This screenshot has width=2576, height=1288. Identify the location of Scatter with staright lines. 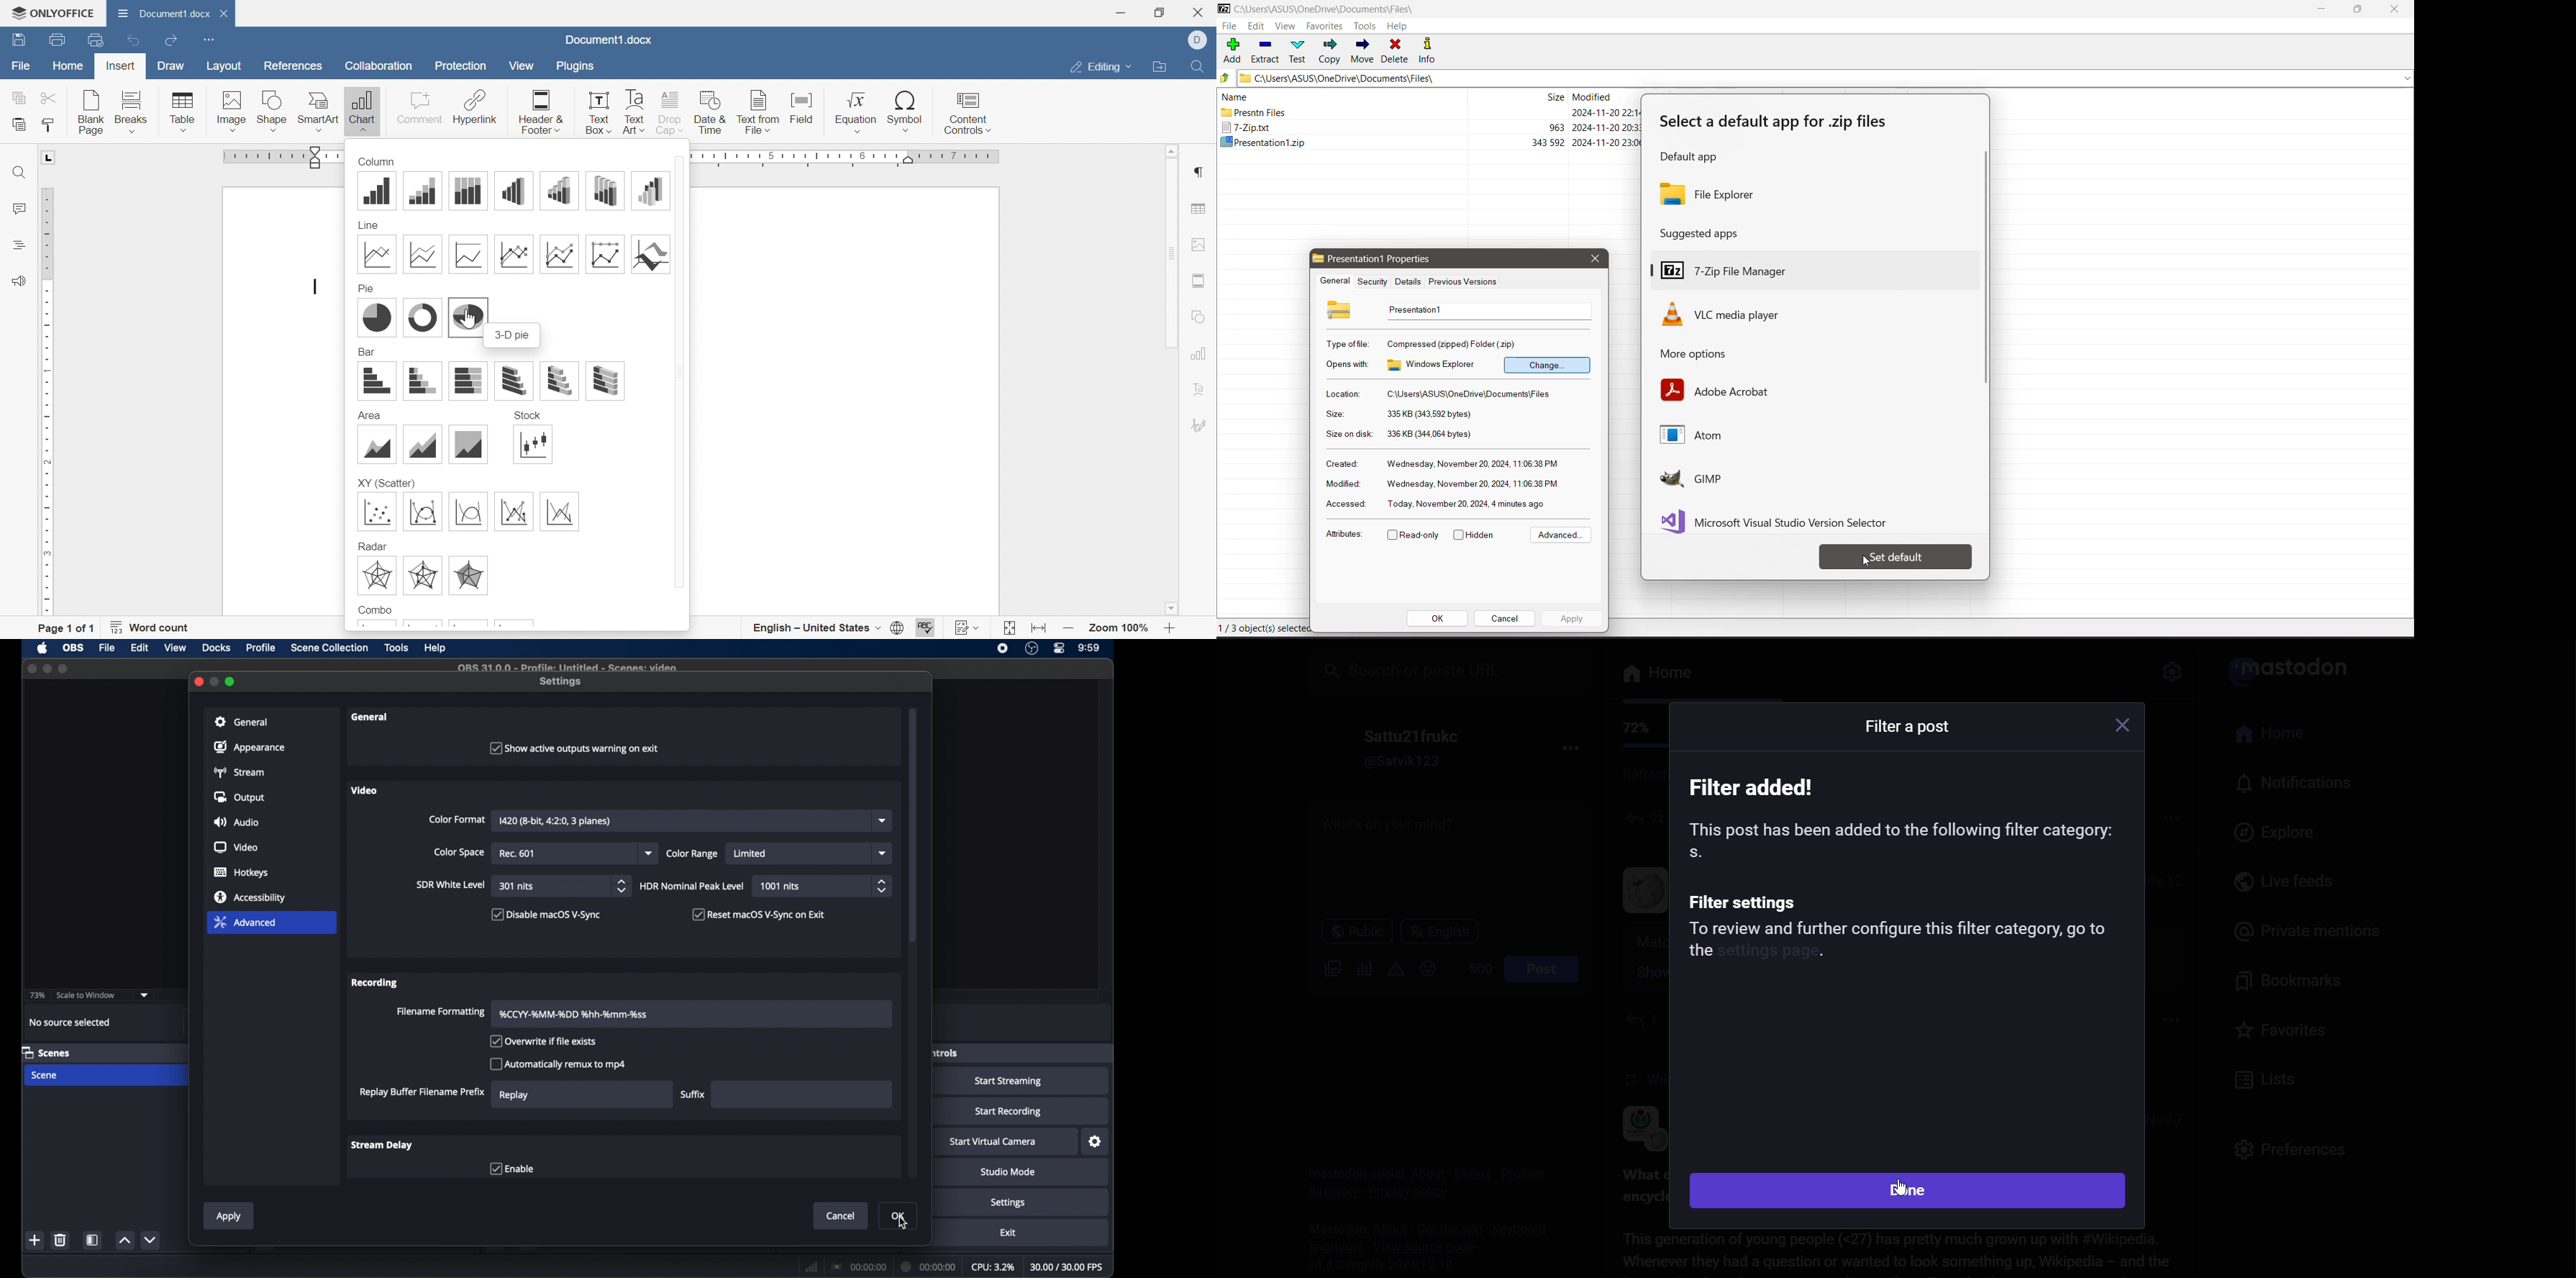
(561, 512).